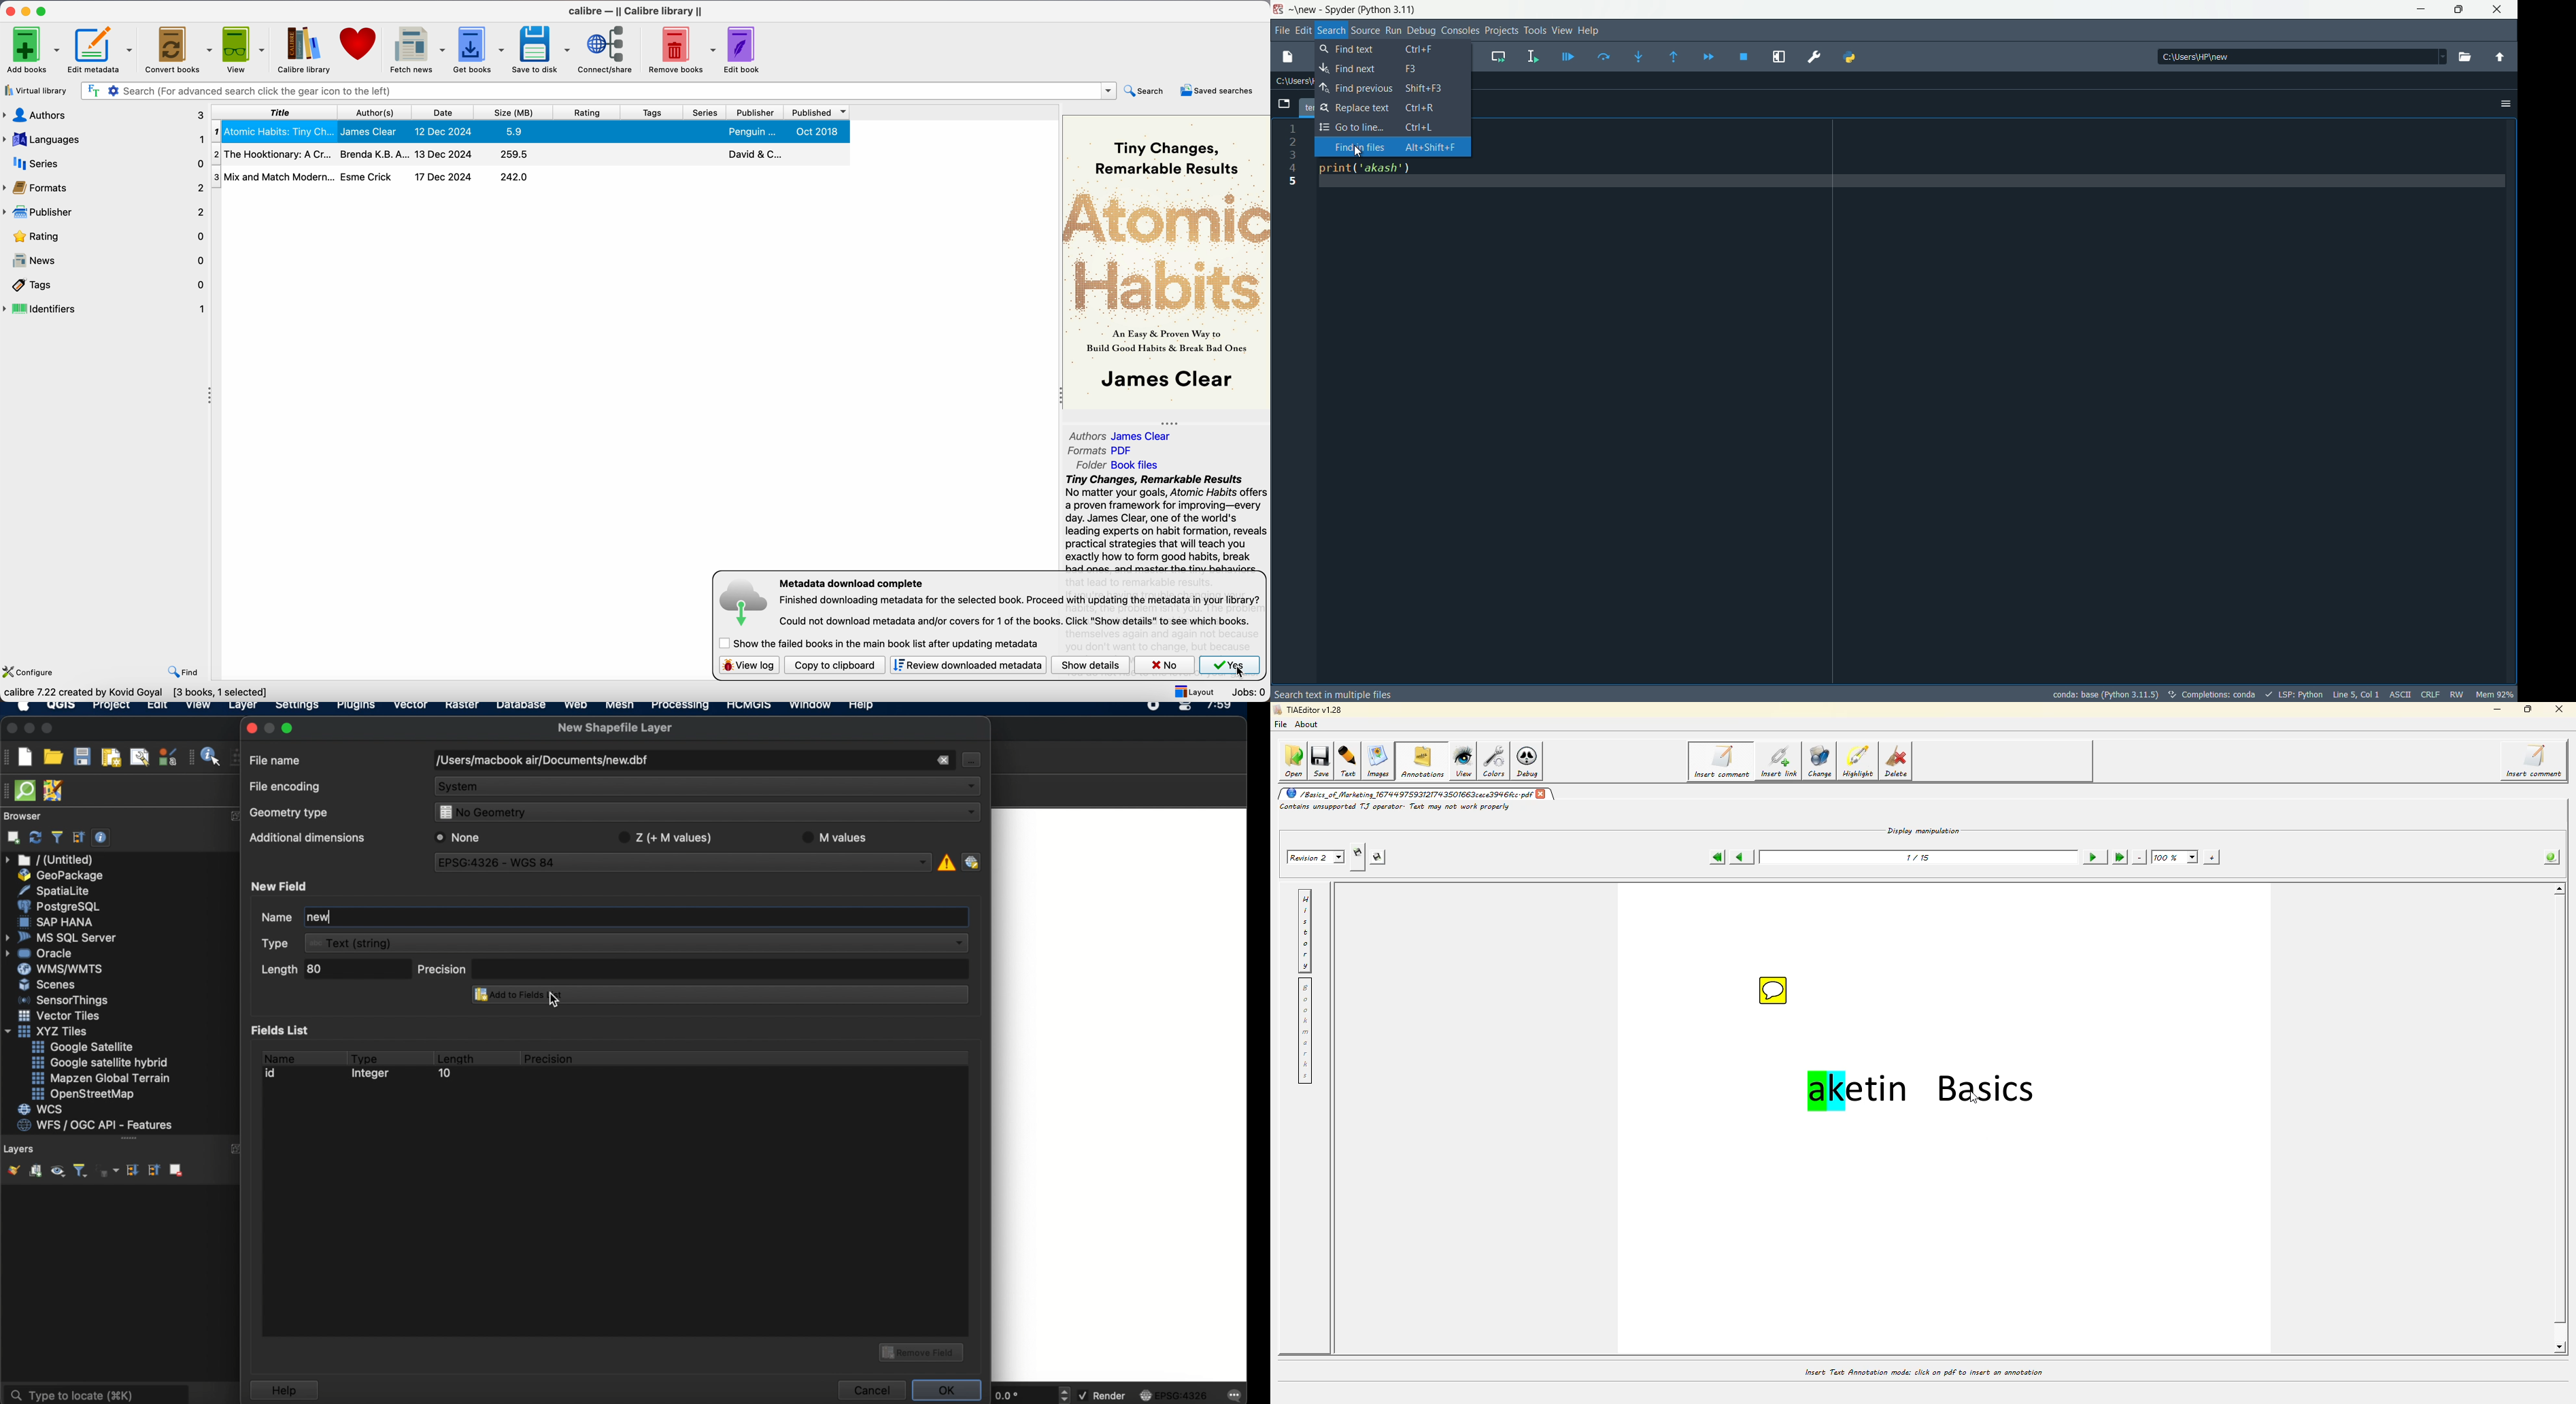 The height and width of the screenshot is (1428, 2576). What do you see at coordinates (705, 112) in the screenshot?
I see `series` at bounding box center [705, 112].